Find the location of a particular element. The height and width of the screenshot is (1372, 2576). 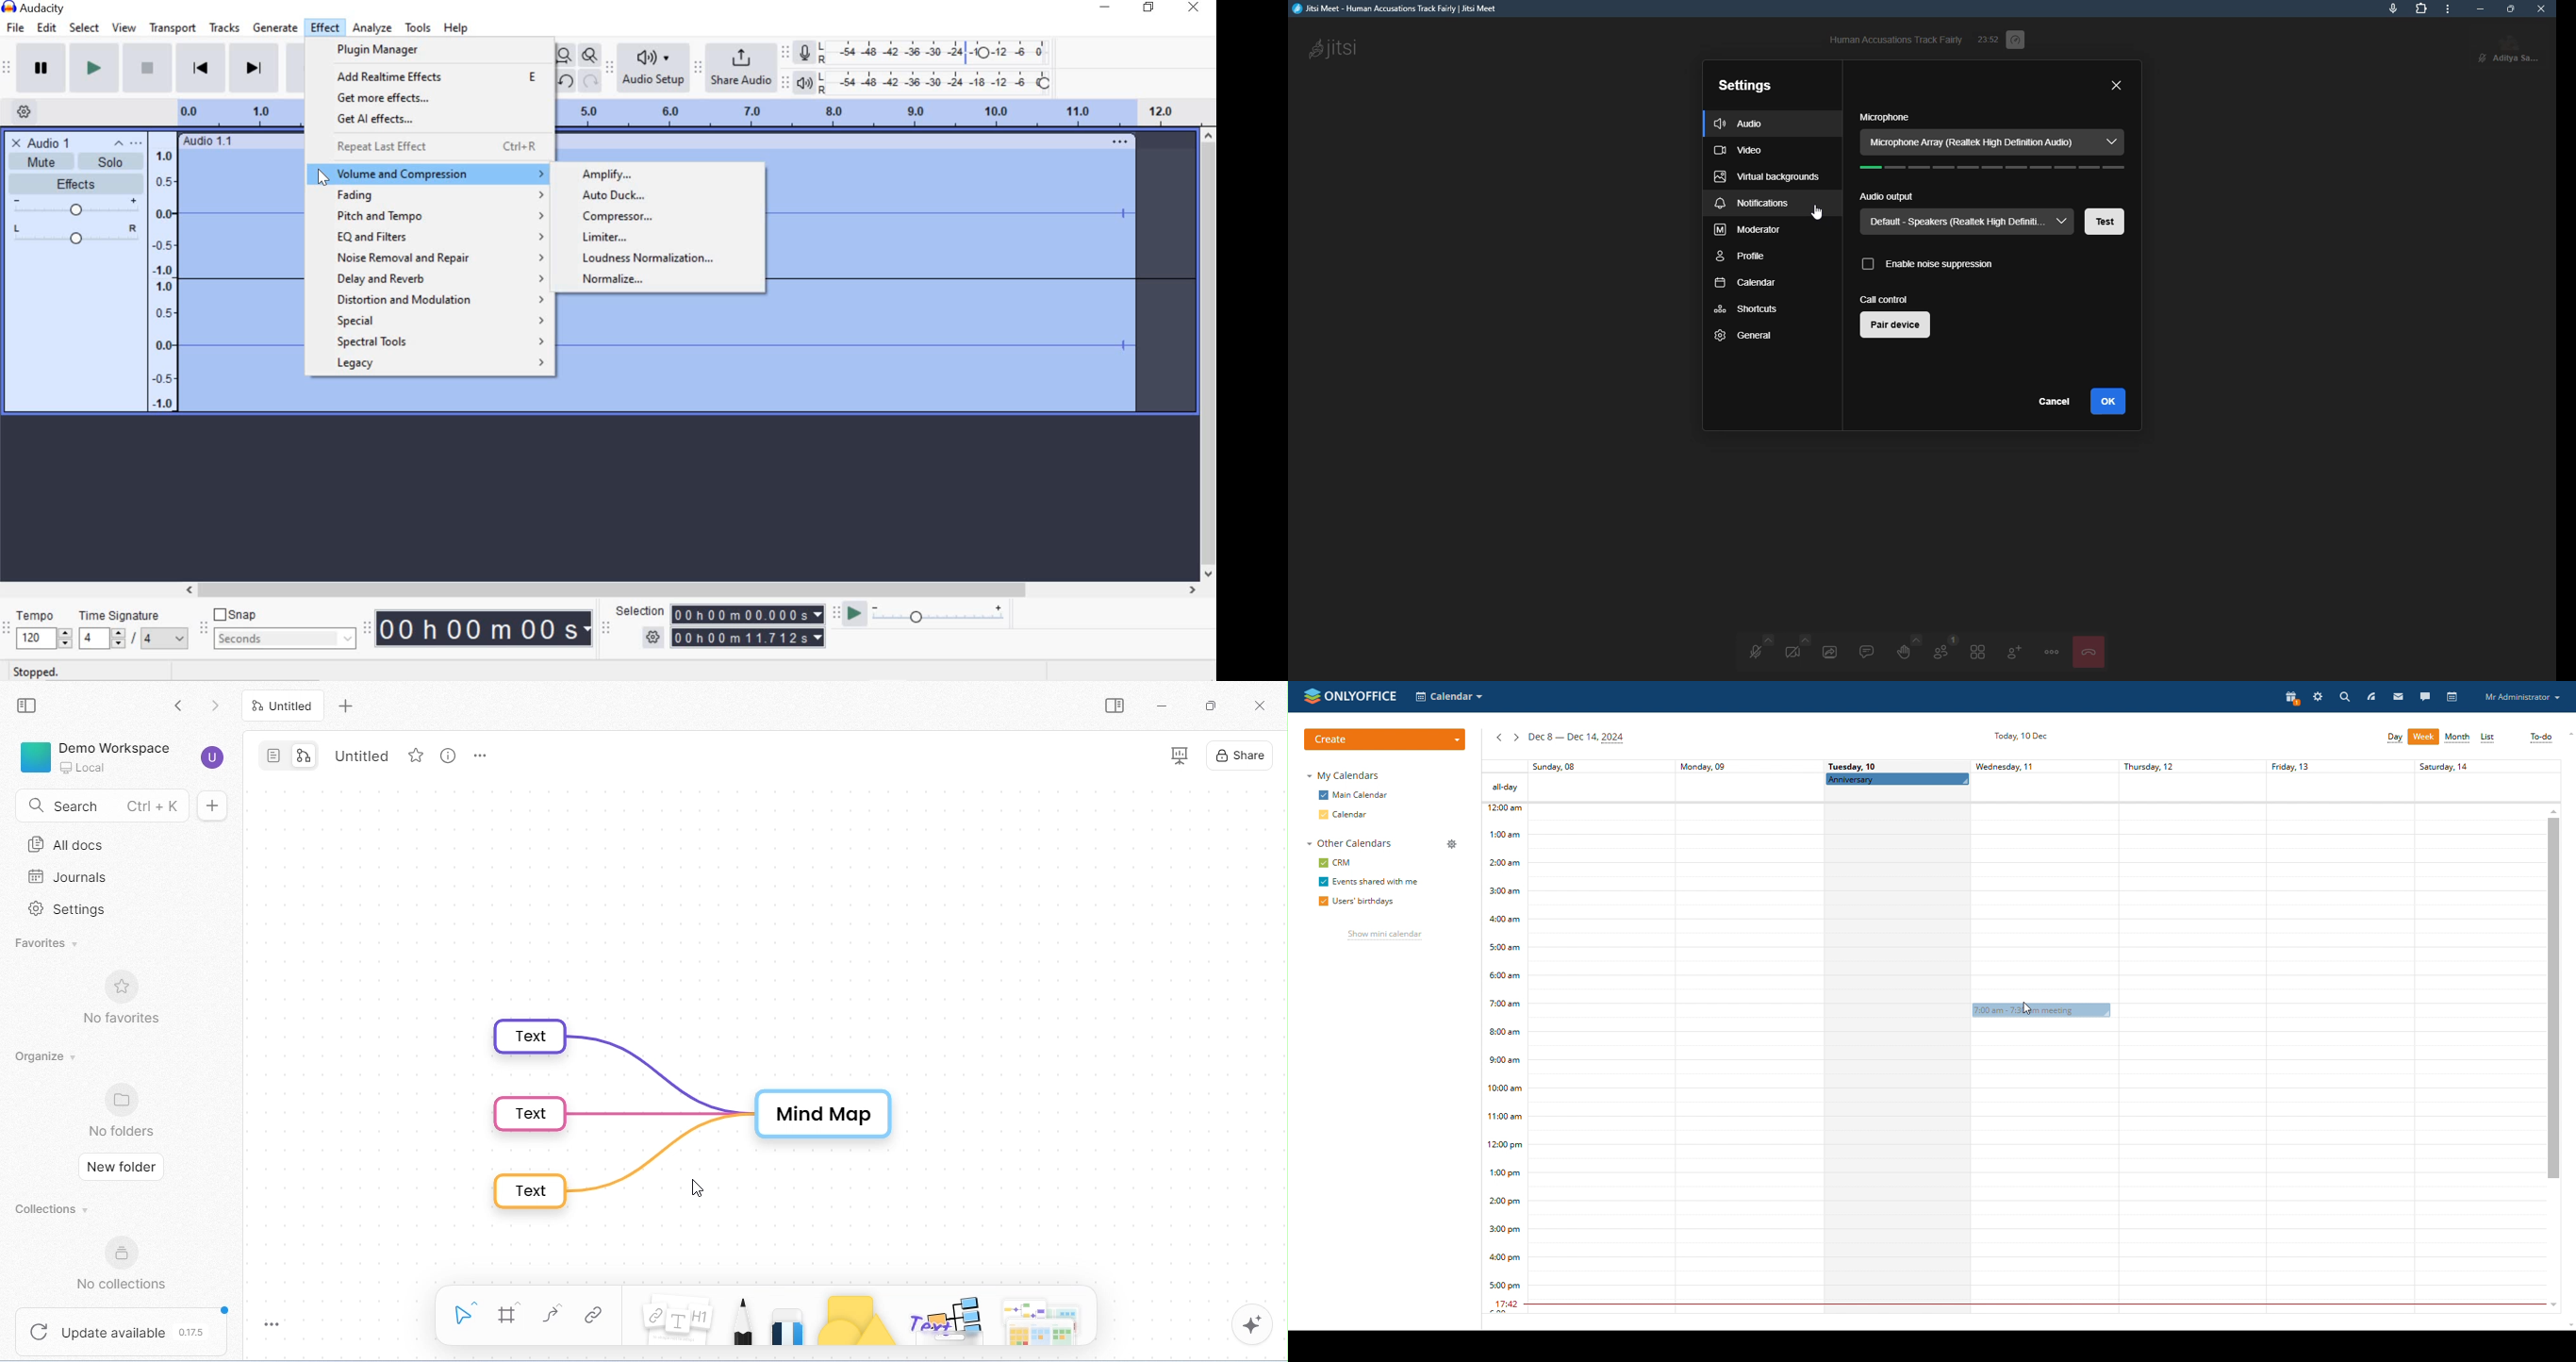

Fit project to width is located at coordinates (565, 56).